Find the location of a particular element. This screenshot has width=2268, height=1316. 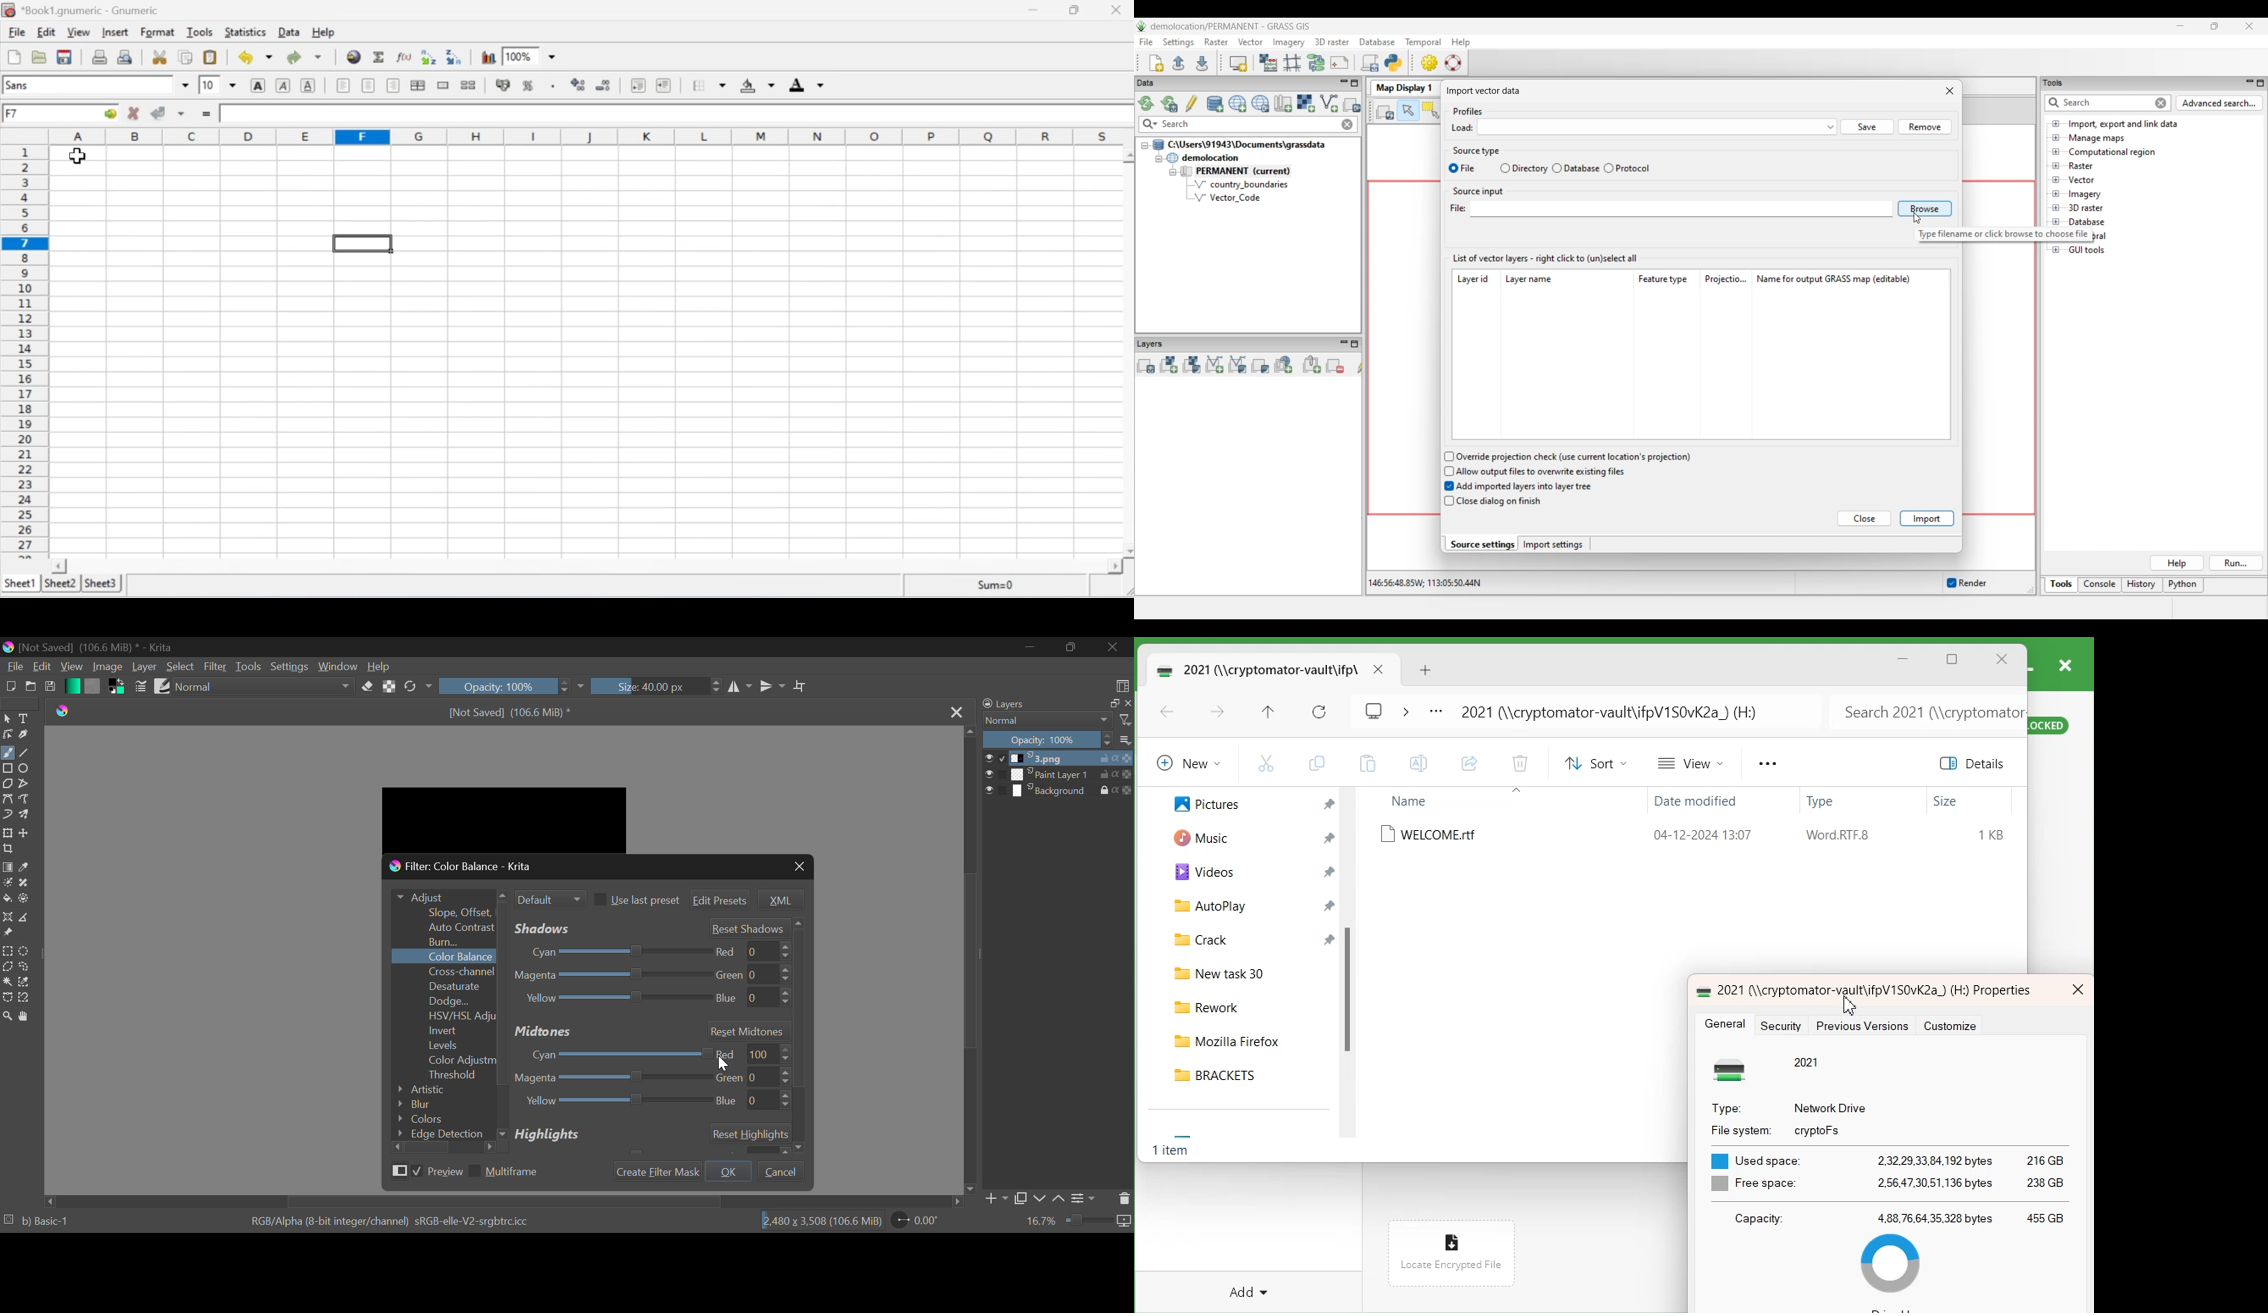

Add new Tab is located at coordinates (1428, 670).